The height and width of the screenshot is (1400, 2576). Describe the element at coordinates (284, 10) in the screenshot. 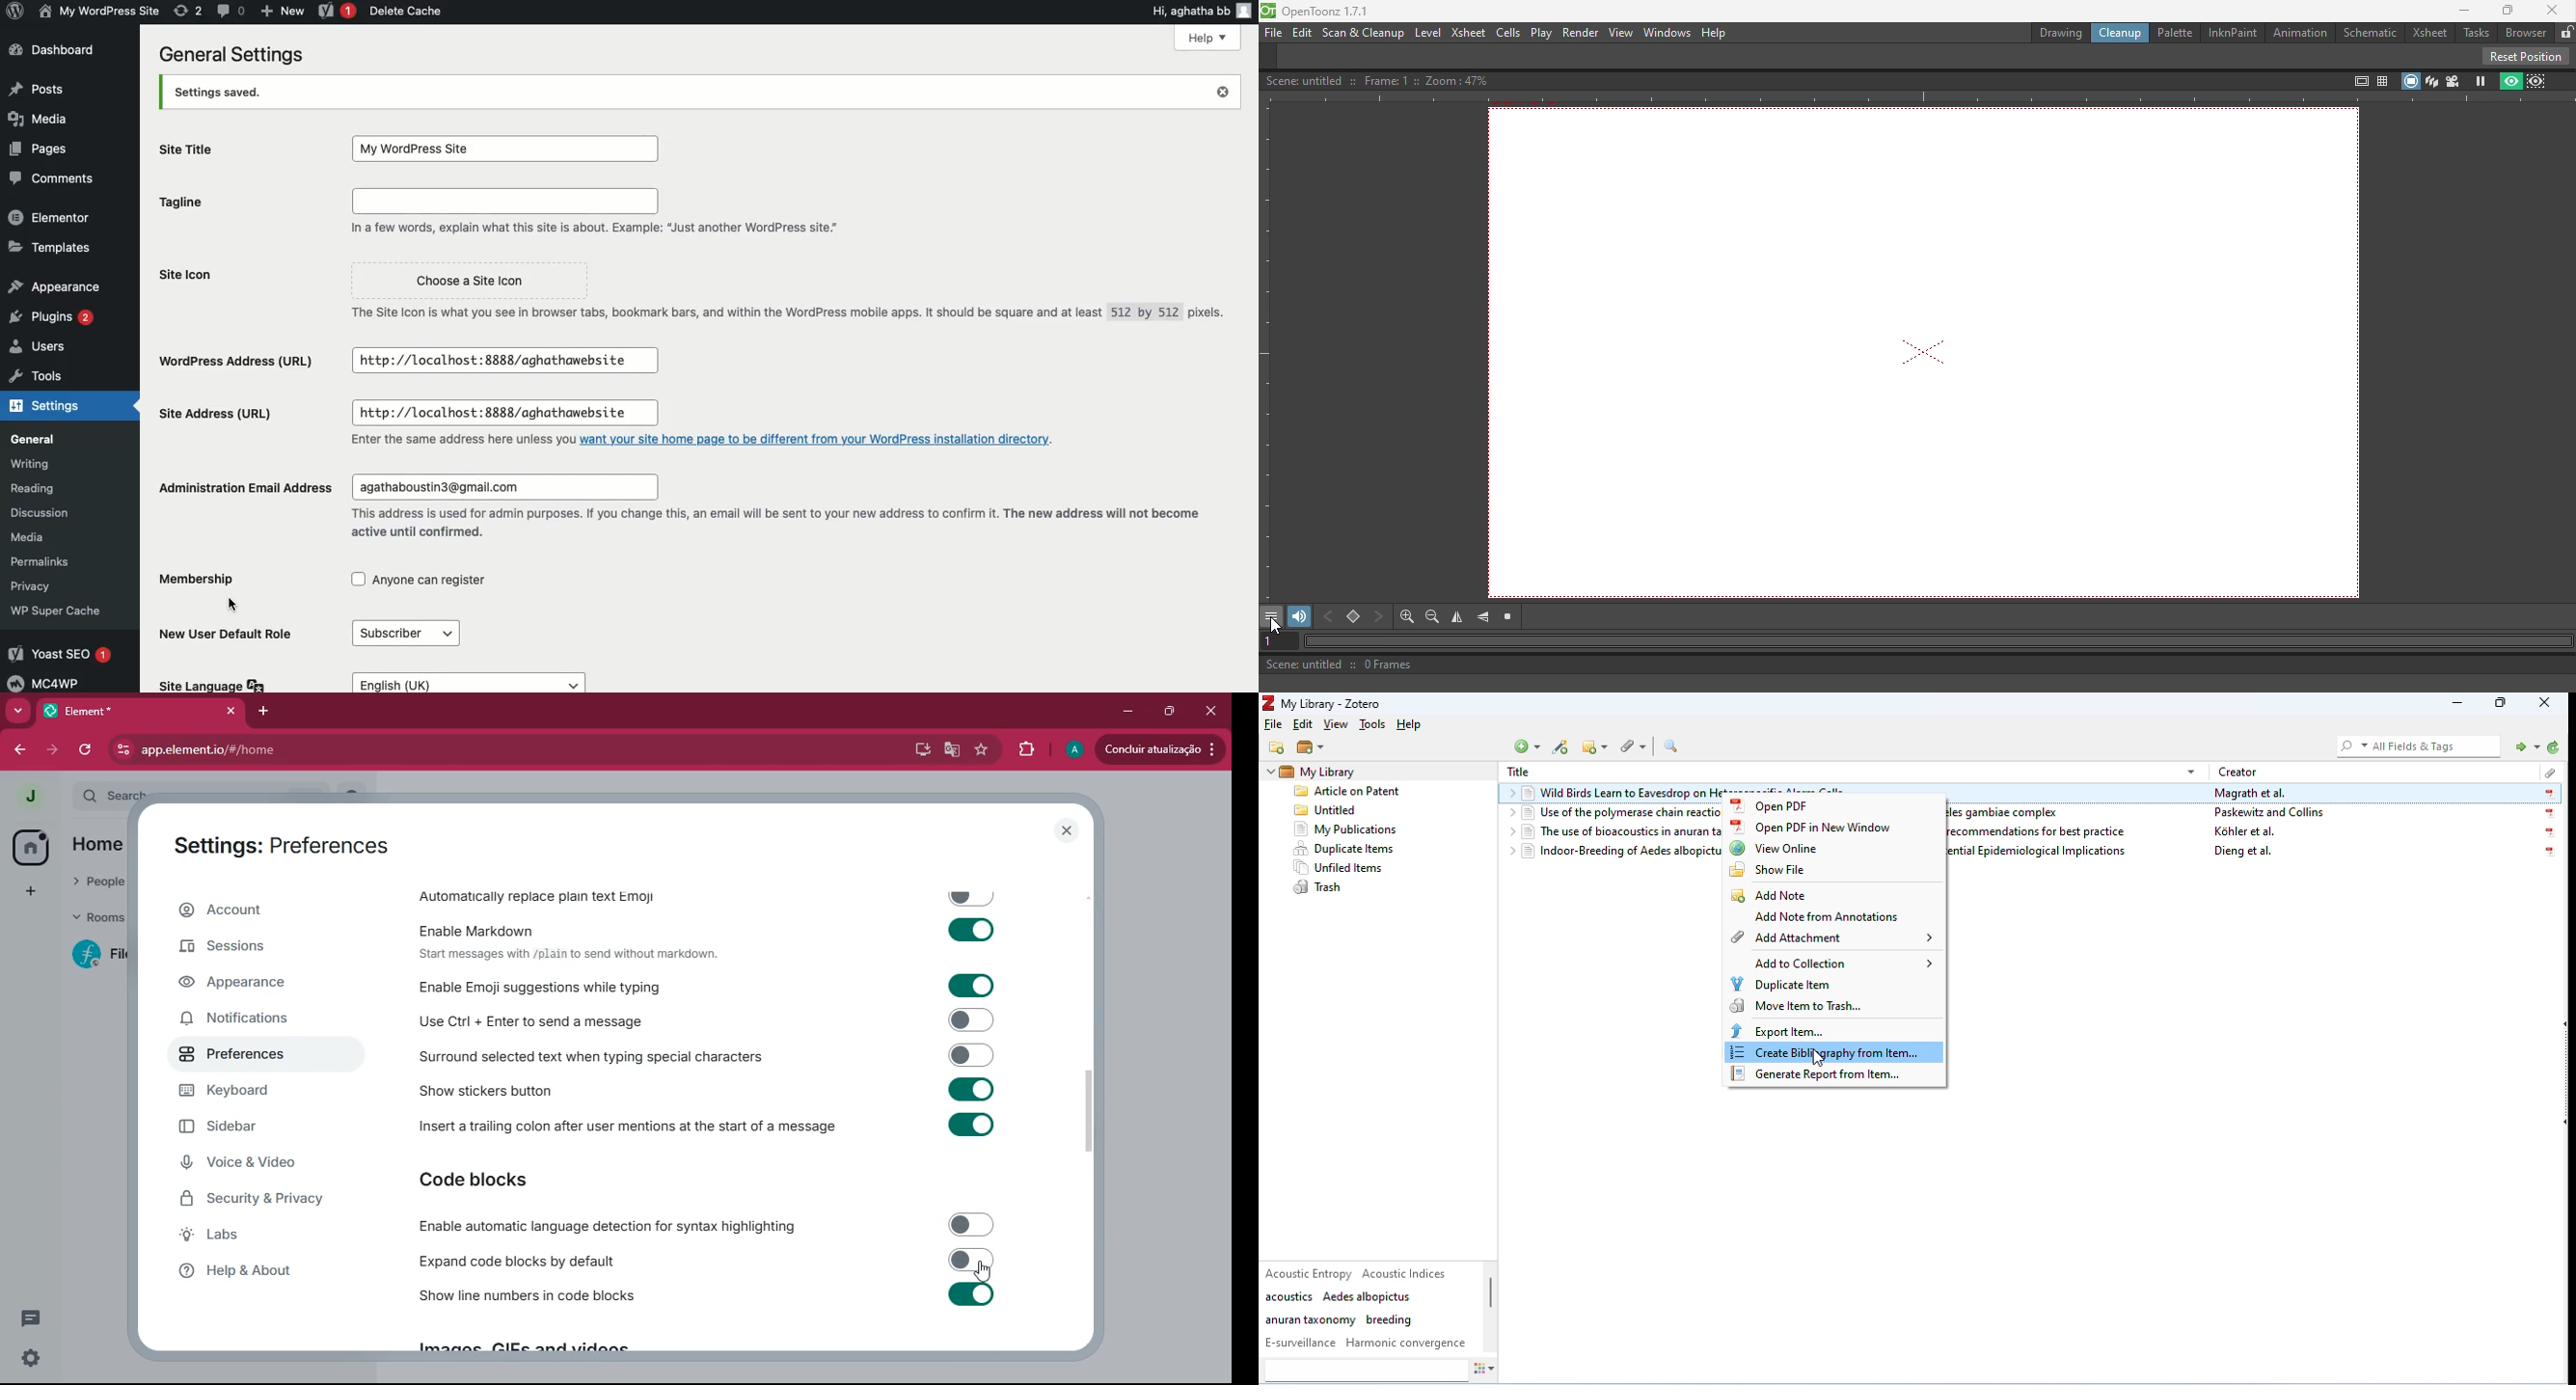

I see `New` at that location.